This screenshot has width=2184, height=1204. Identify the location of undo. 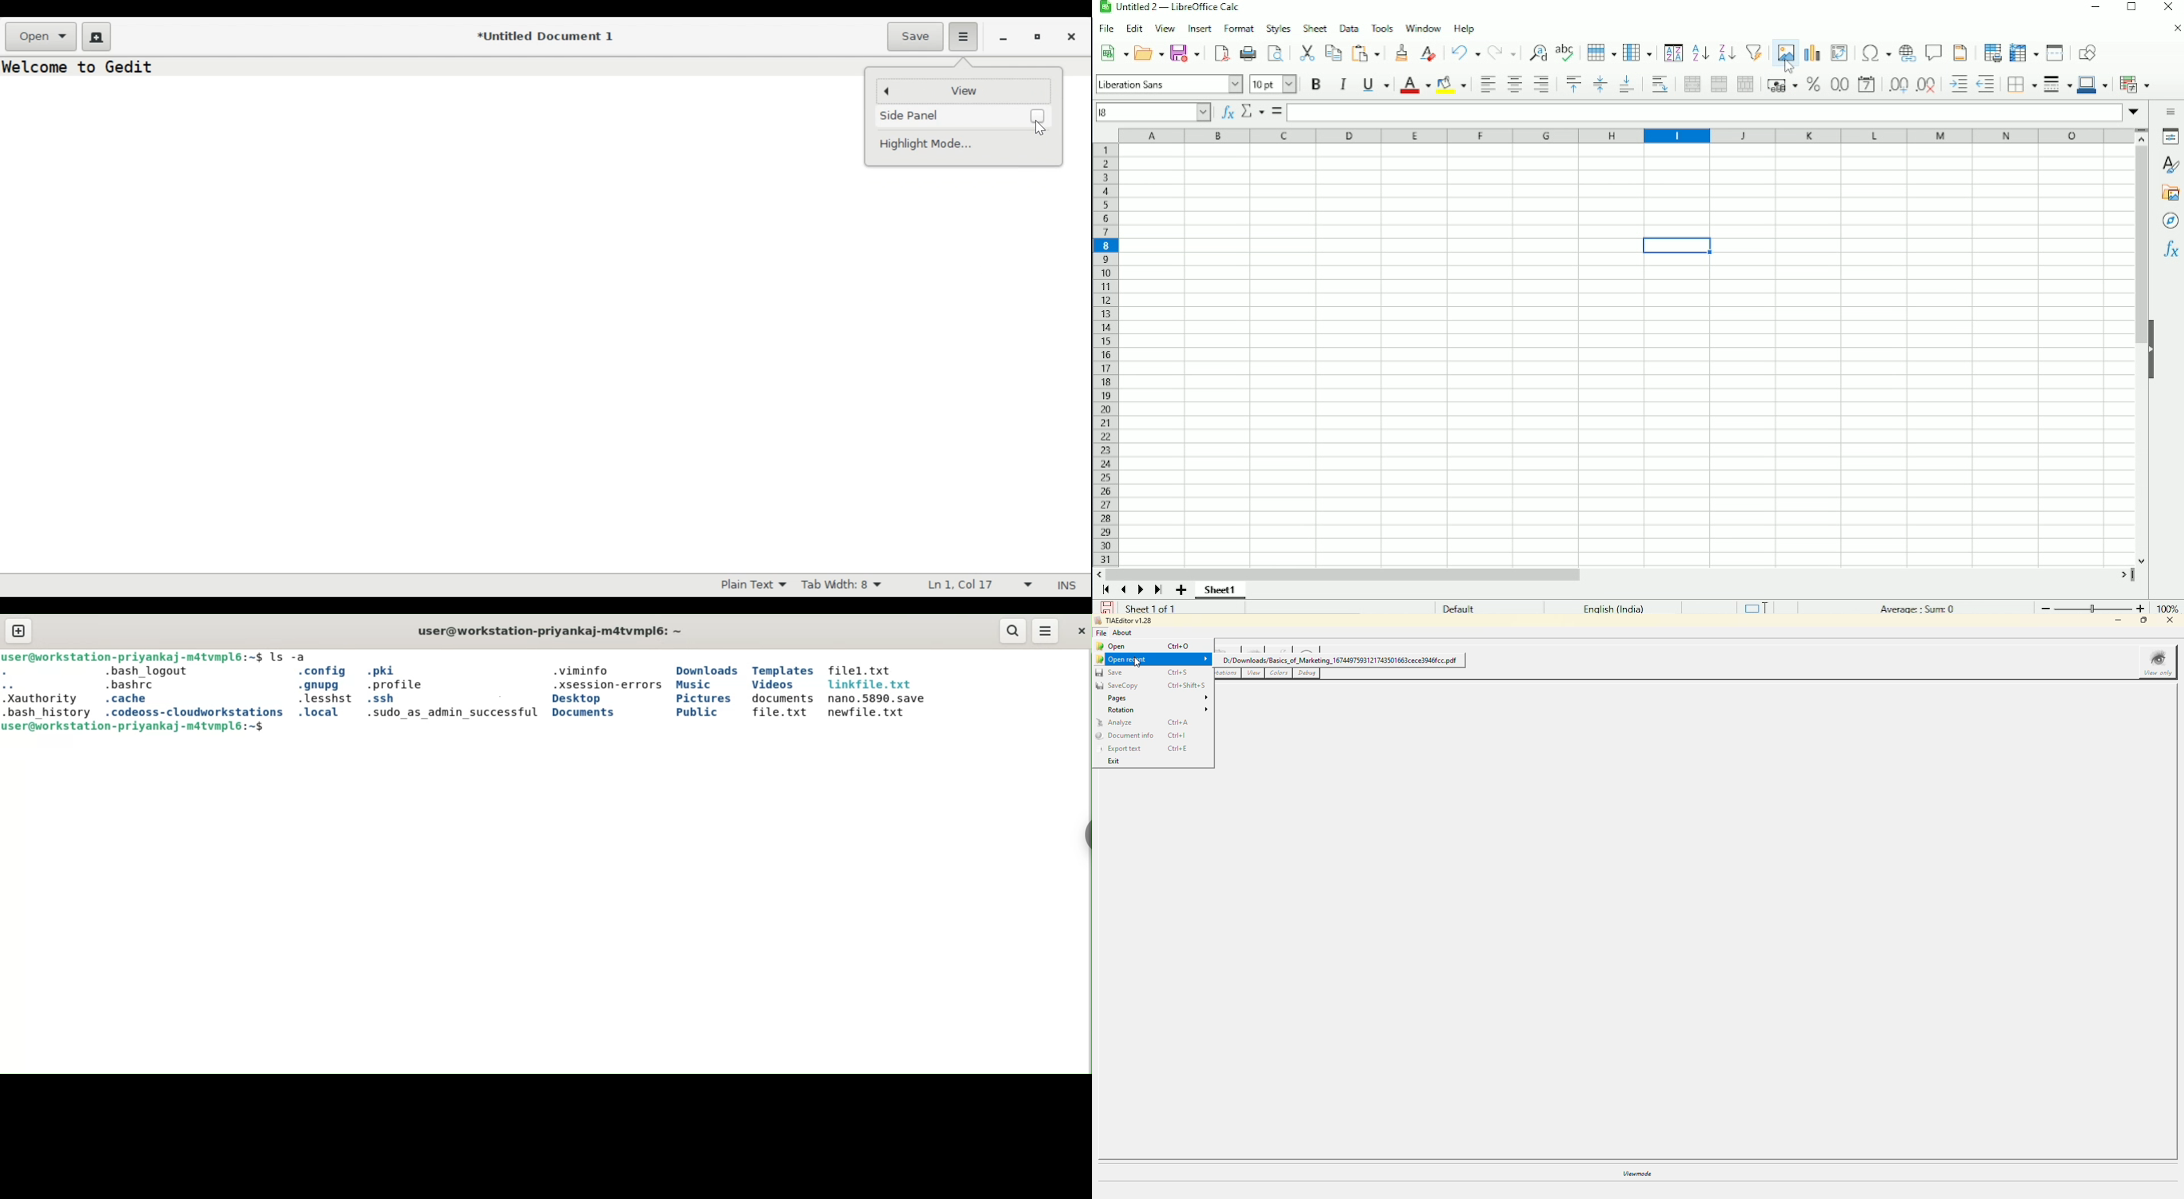
(1462, 52).